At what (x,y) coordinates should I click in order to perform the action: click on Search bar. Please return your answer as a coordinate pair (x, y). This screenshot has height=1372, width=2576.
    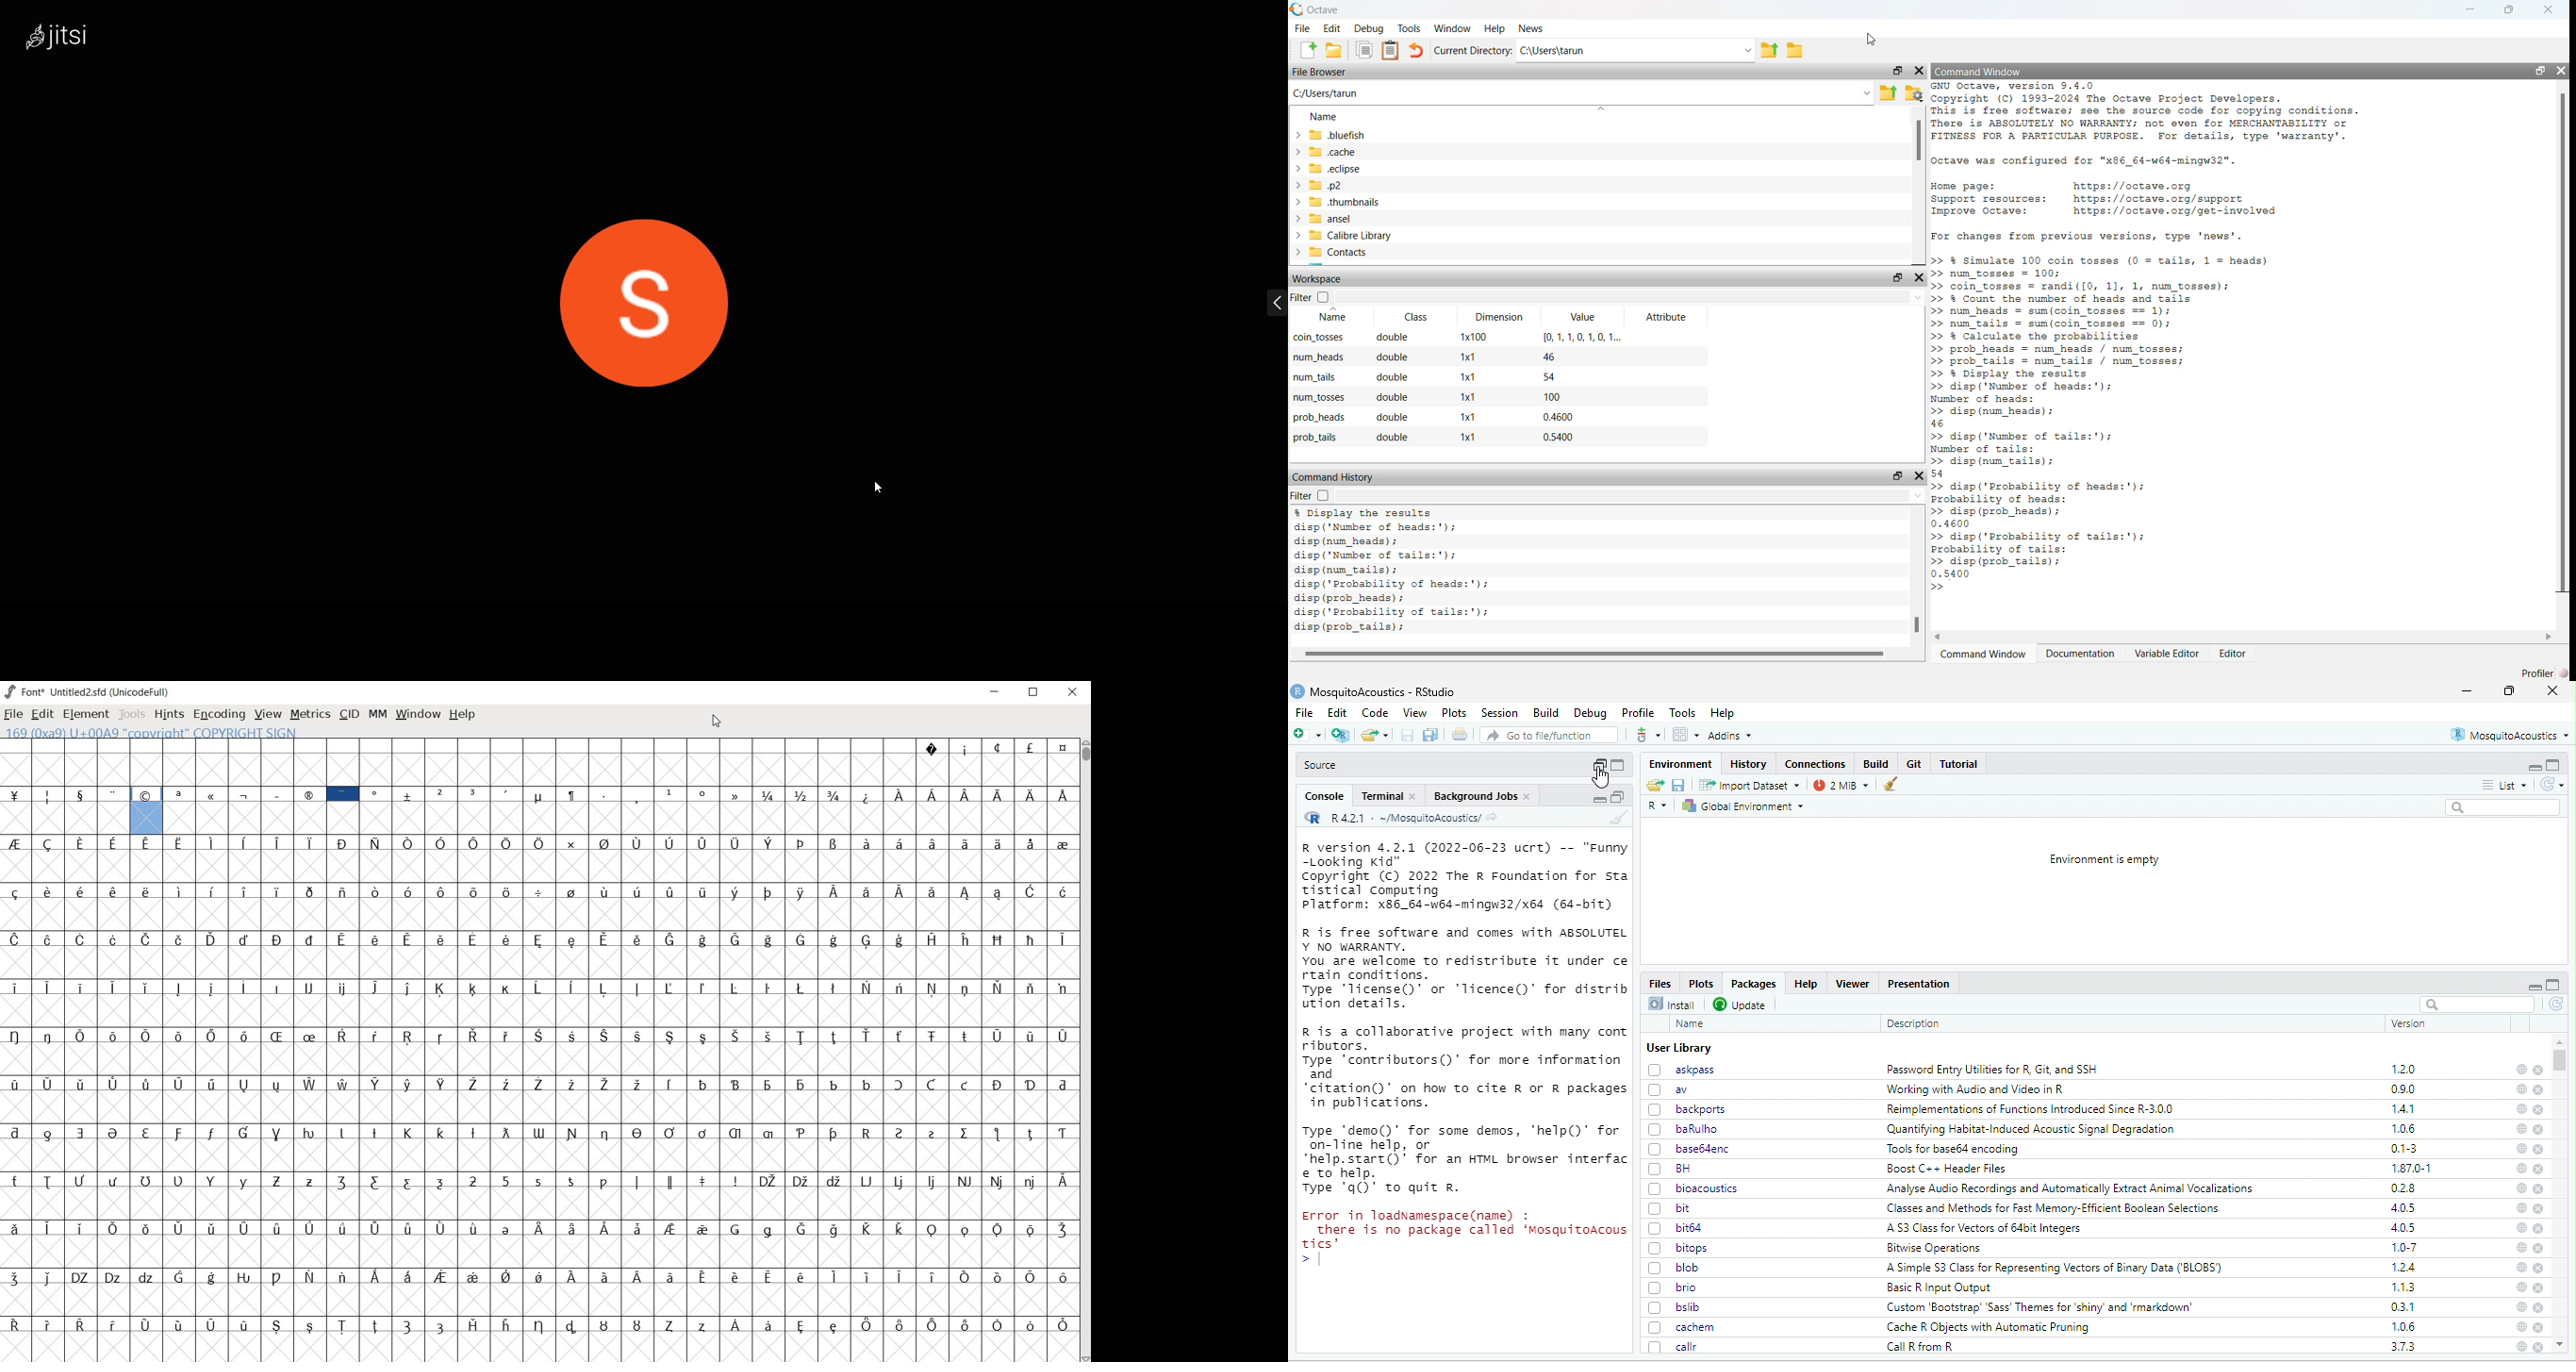
    Looking at the image, I should click on (2504, 807).